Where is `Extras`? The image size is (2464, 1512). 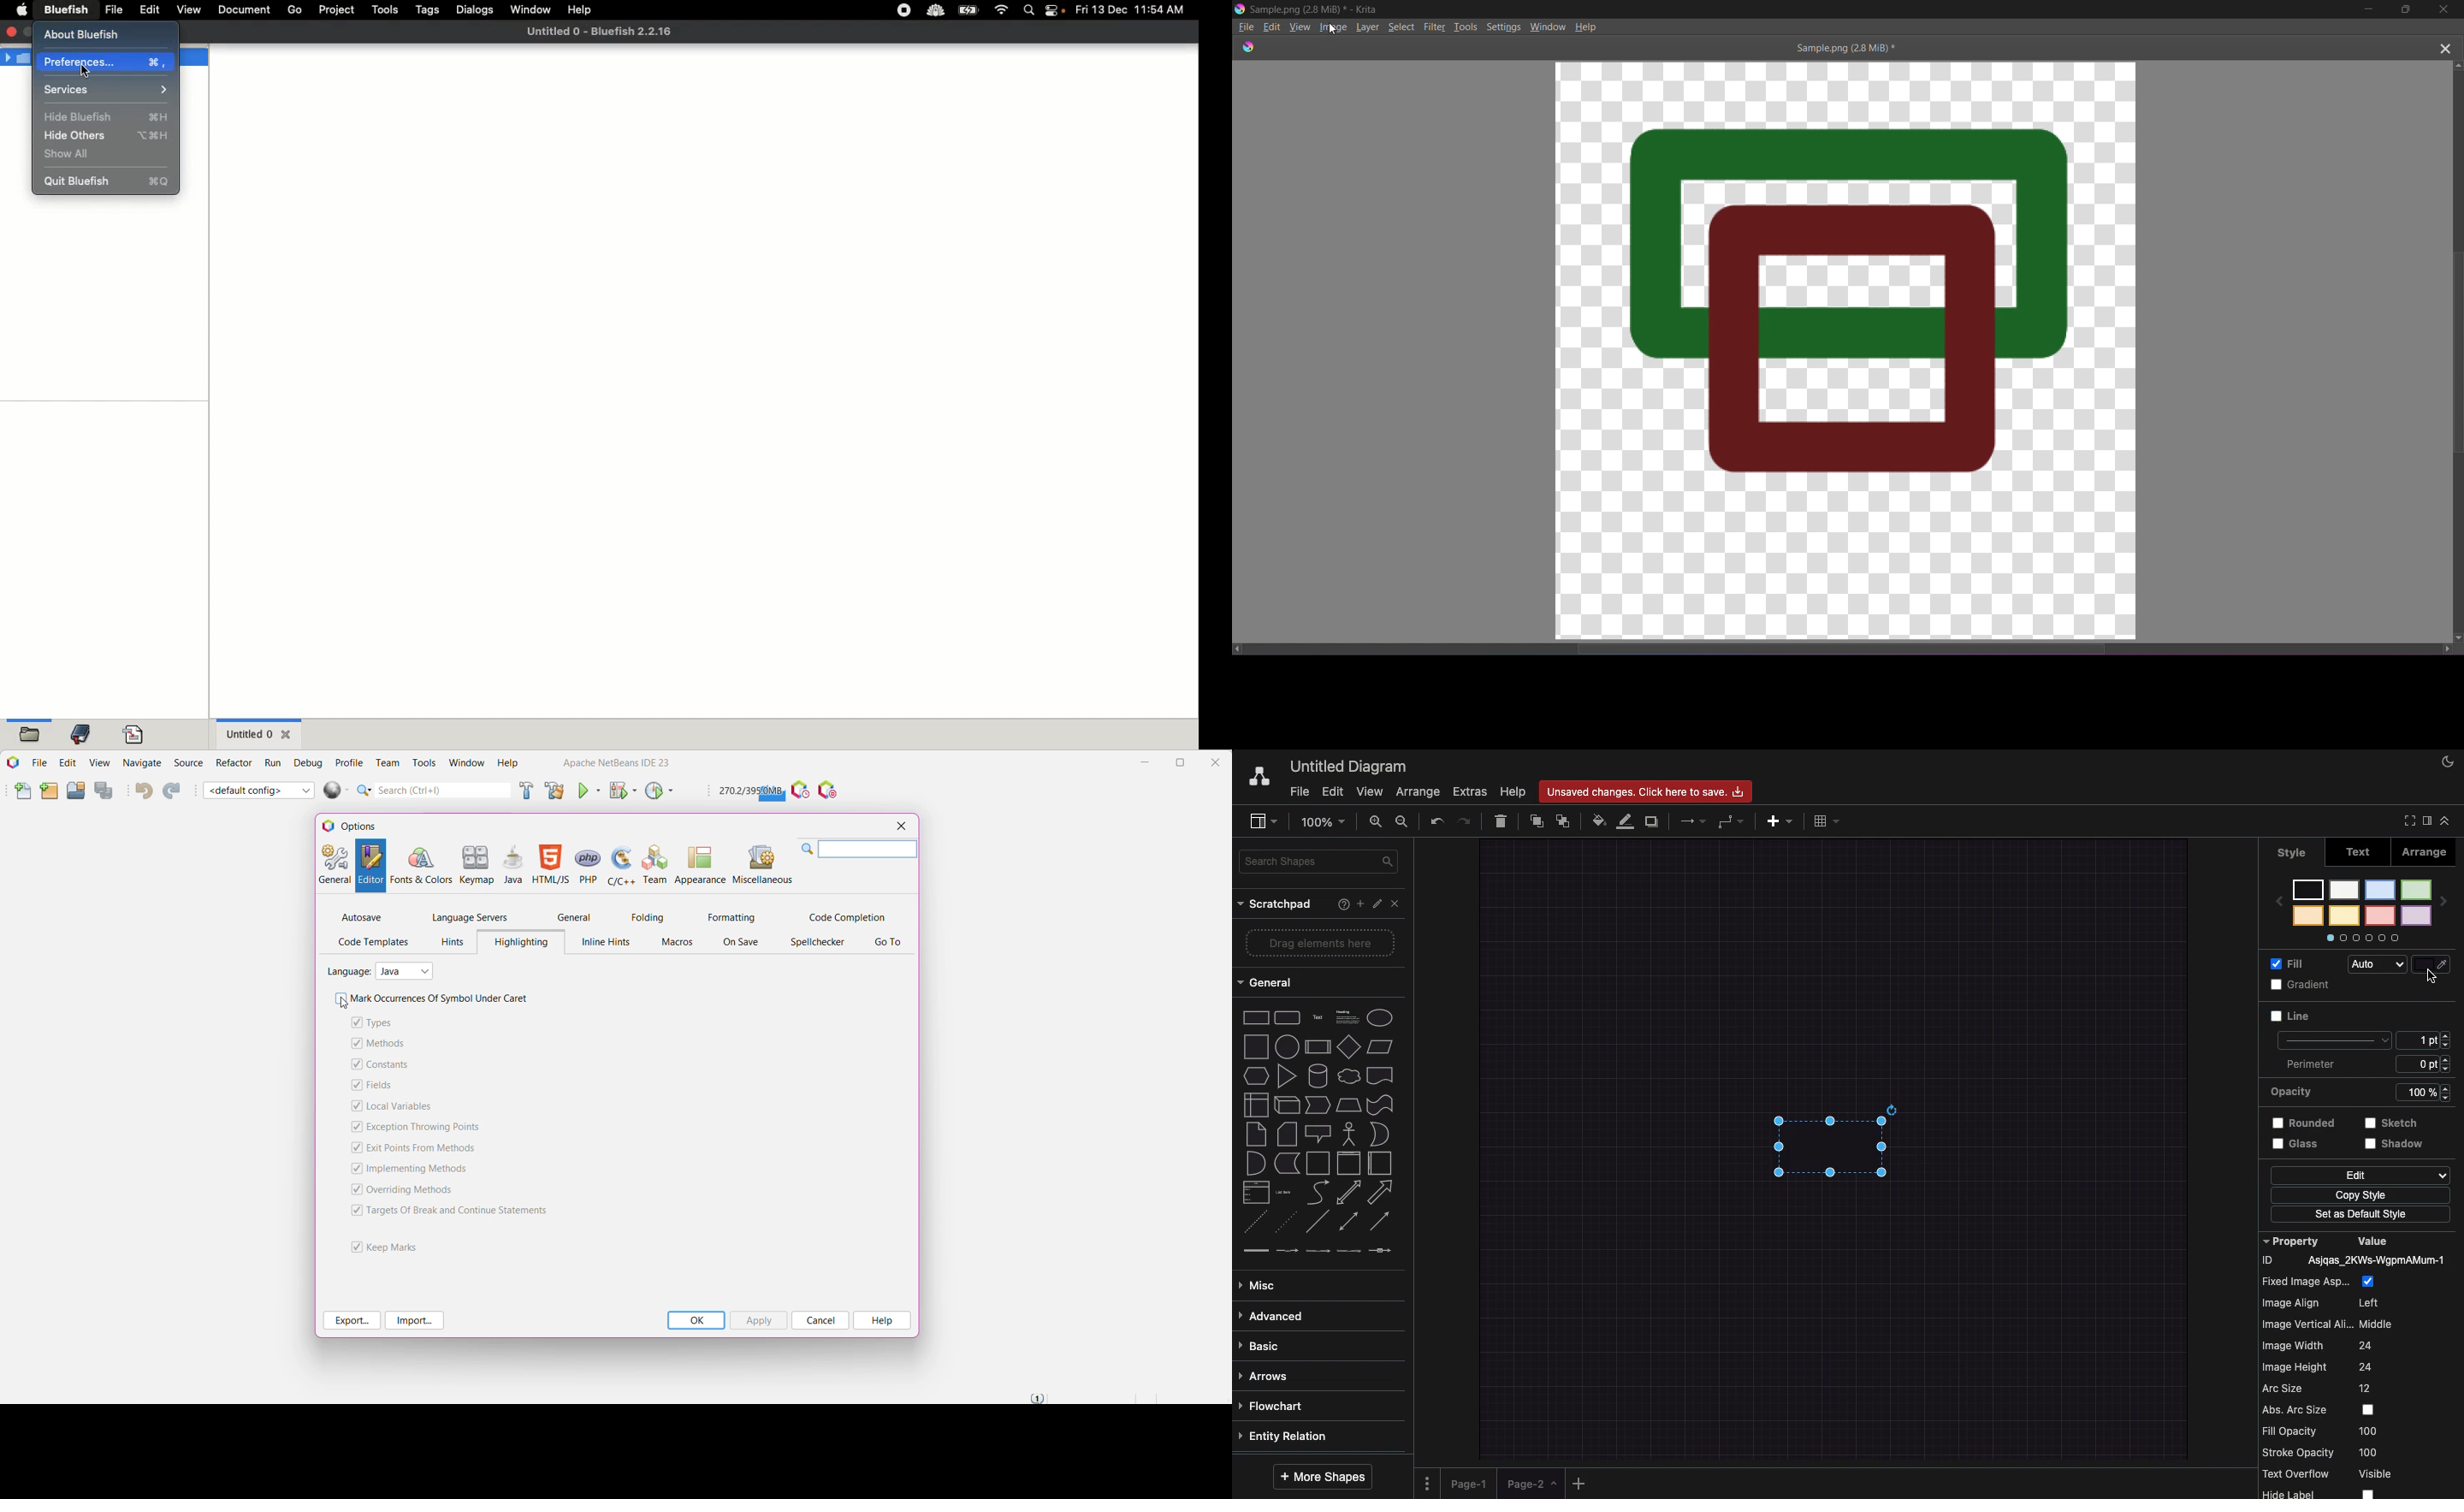 Extras is located at coordinates (1470, 792).